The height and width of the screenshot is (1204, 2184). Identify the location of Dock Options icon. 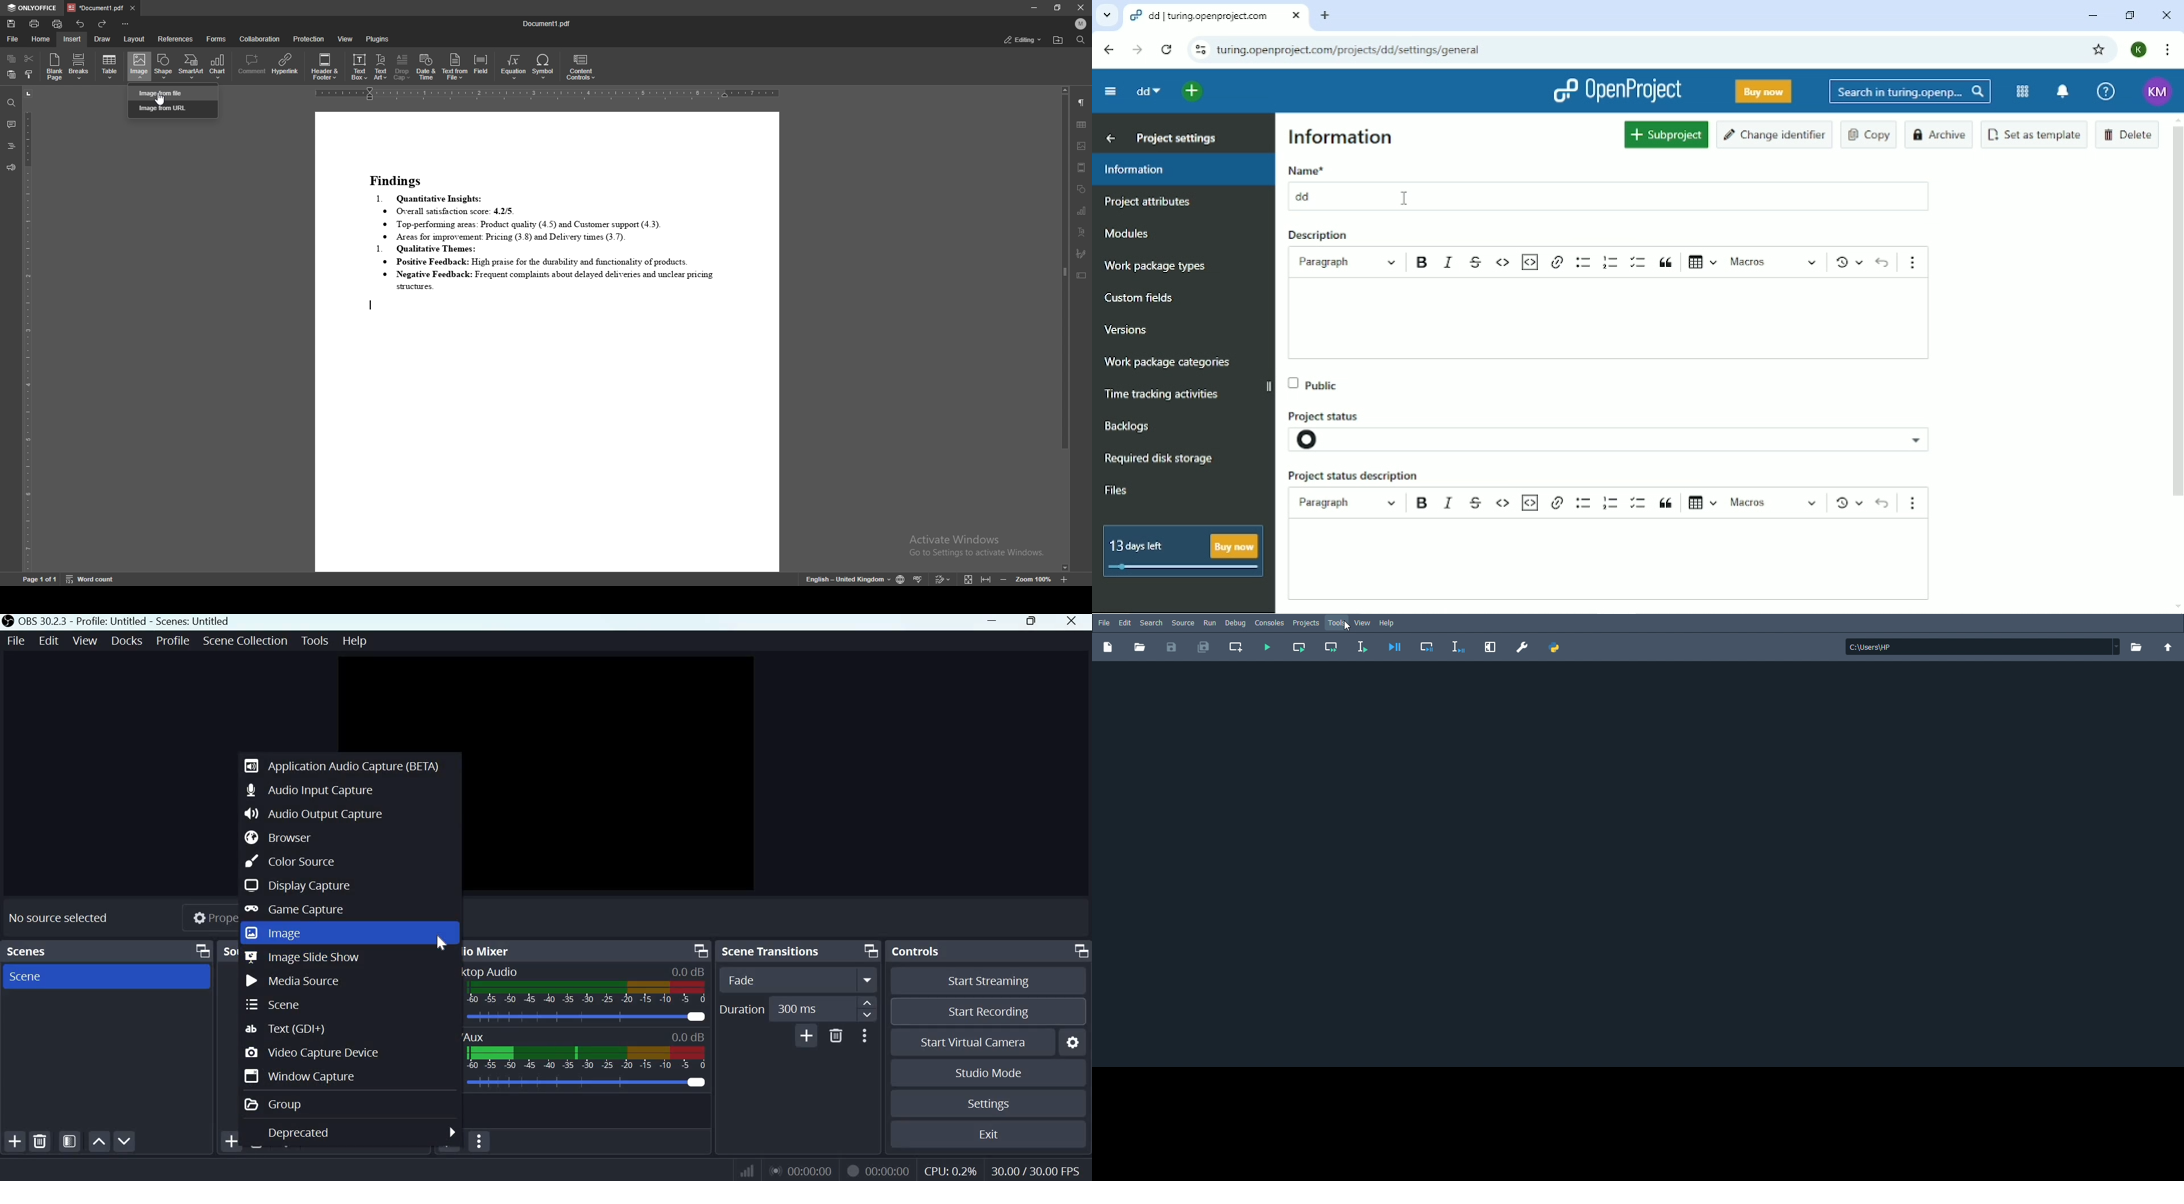
(1078, 952).